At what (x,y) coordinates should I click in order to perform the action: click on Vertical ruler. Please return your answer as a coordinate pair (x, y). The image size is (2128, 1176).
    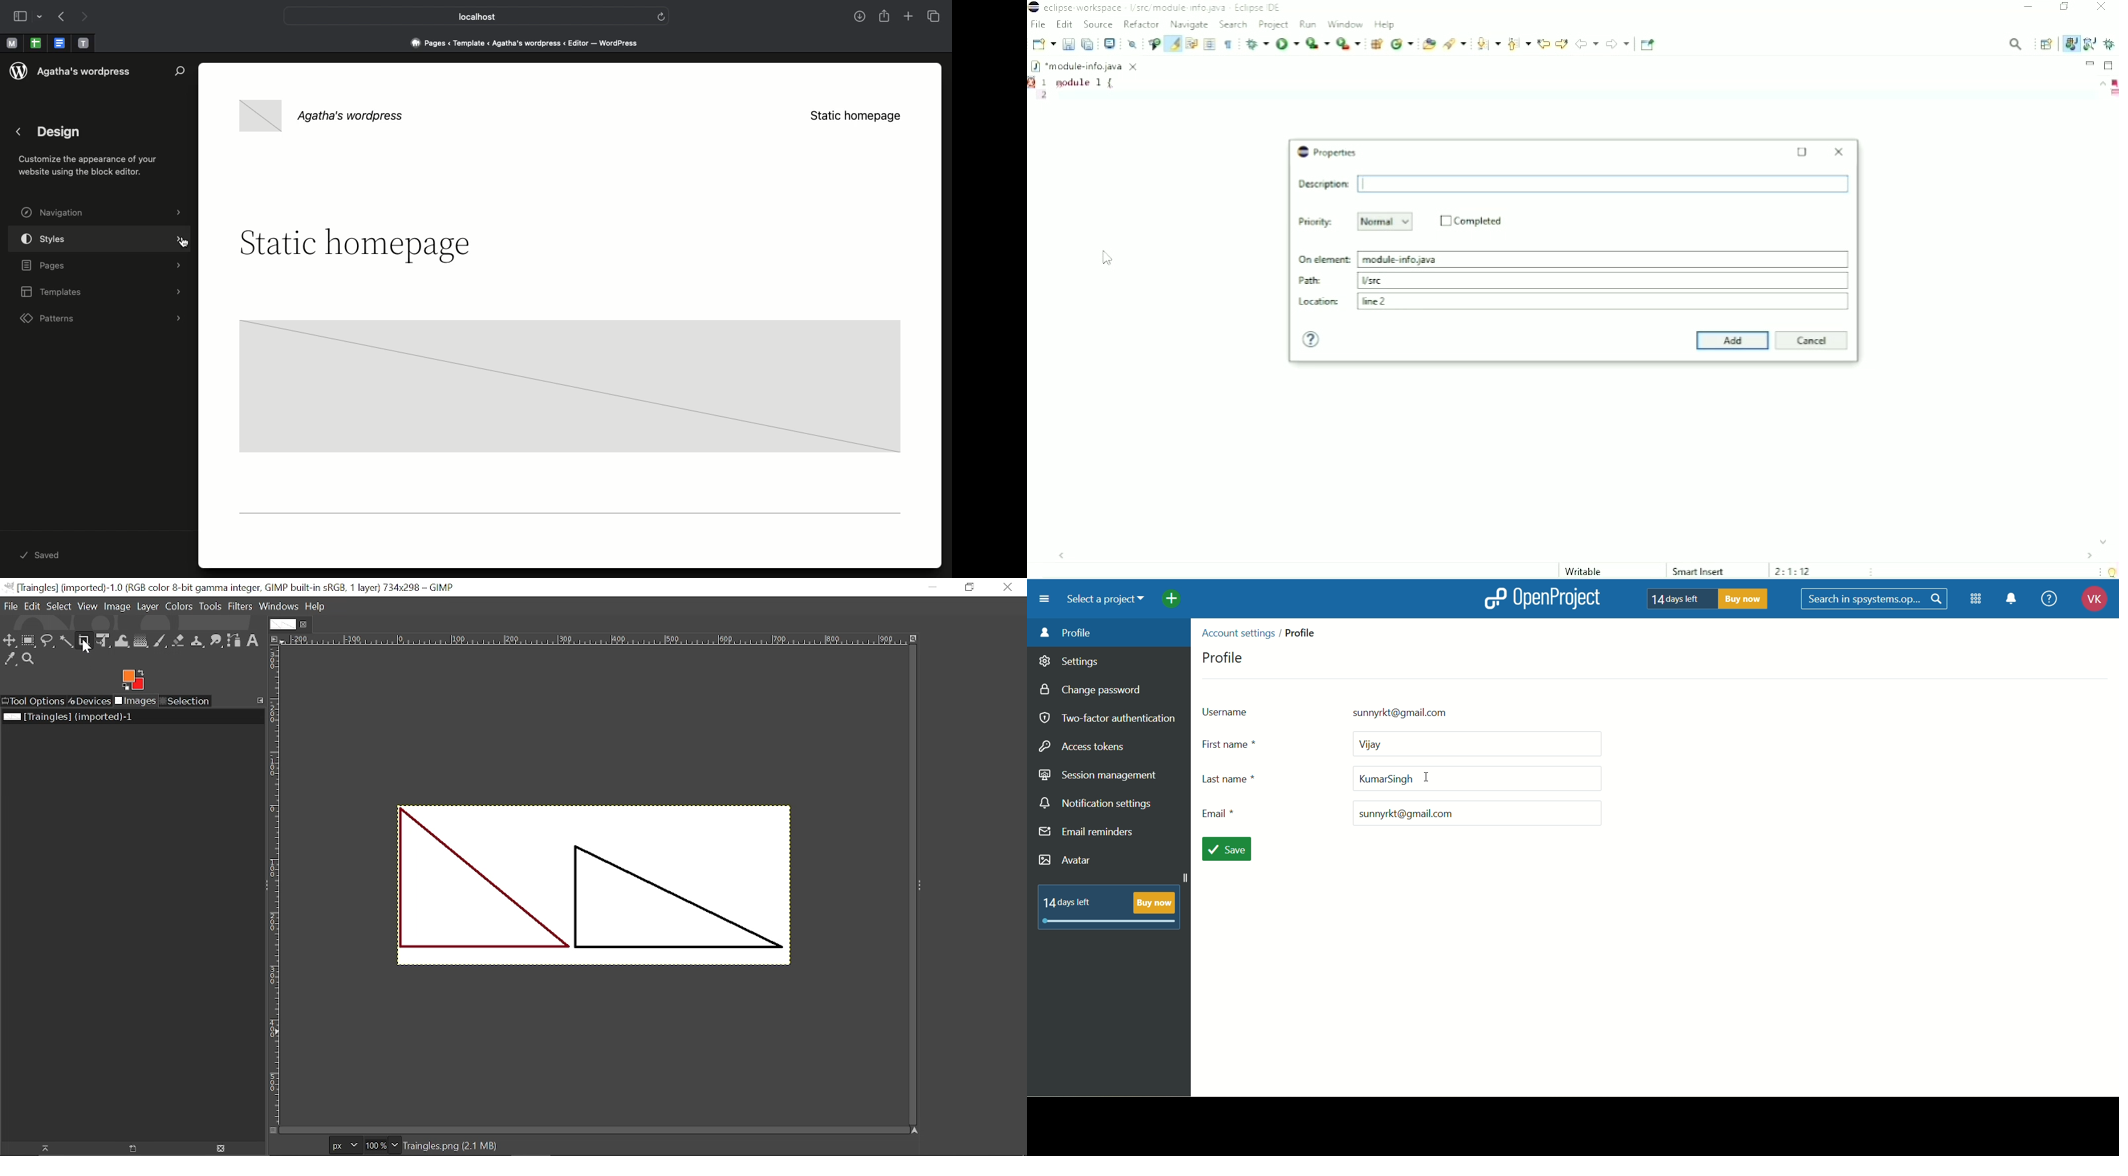
    Looking at the image, I should click on (275, 884).